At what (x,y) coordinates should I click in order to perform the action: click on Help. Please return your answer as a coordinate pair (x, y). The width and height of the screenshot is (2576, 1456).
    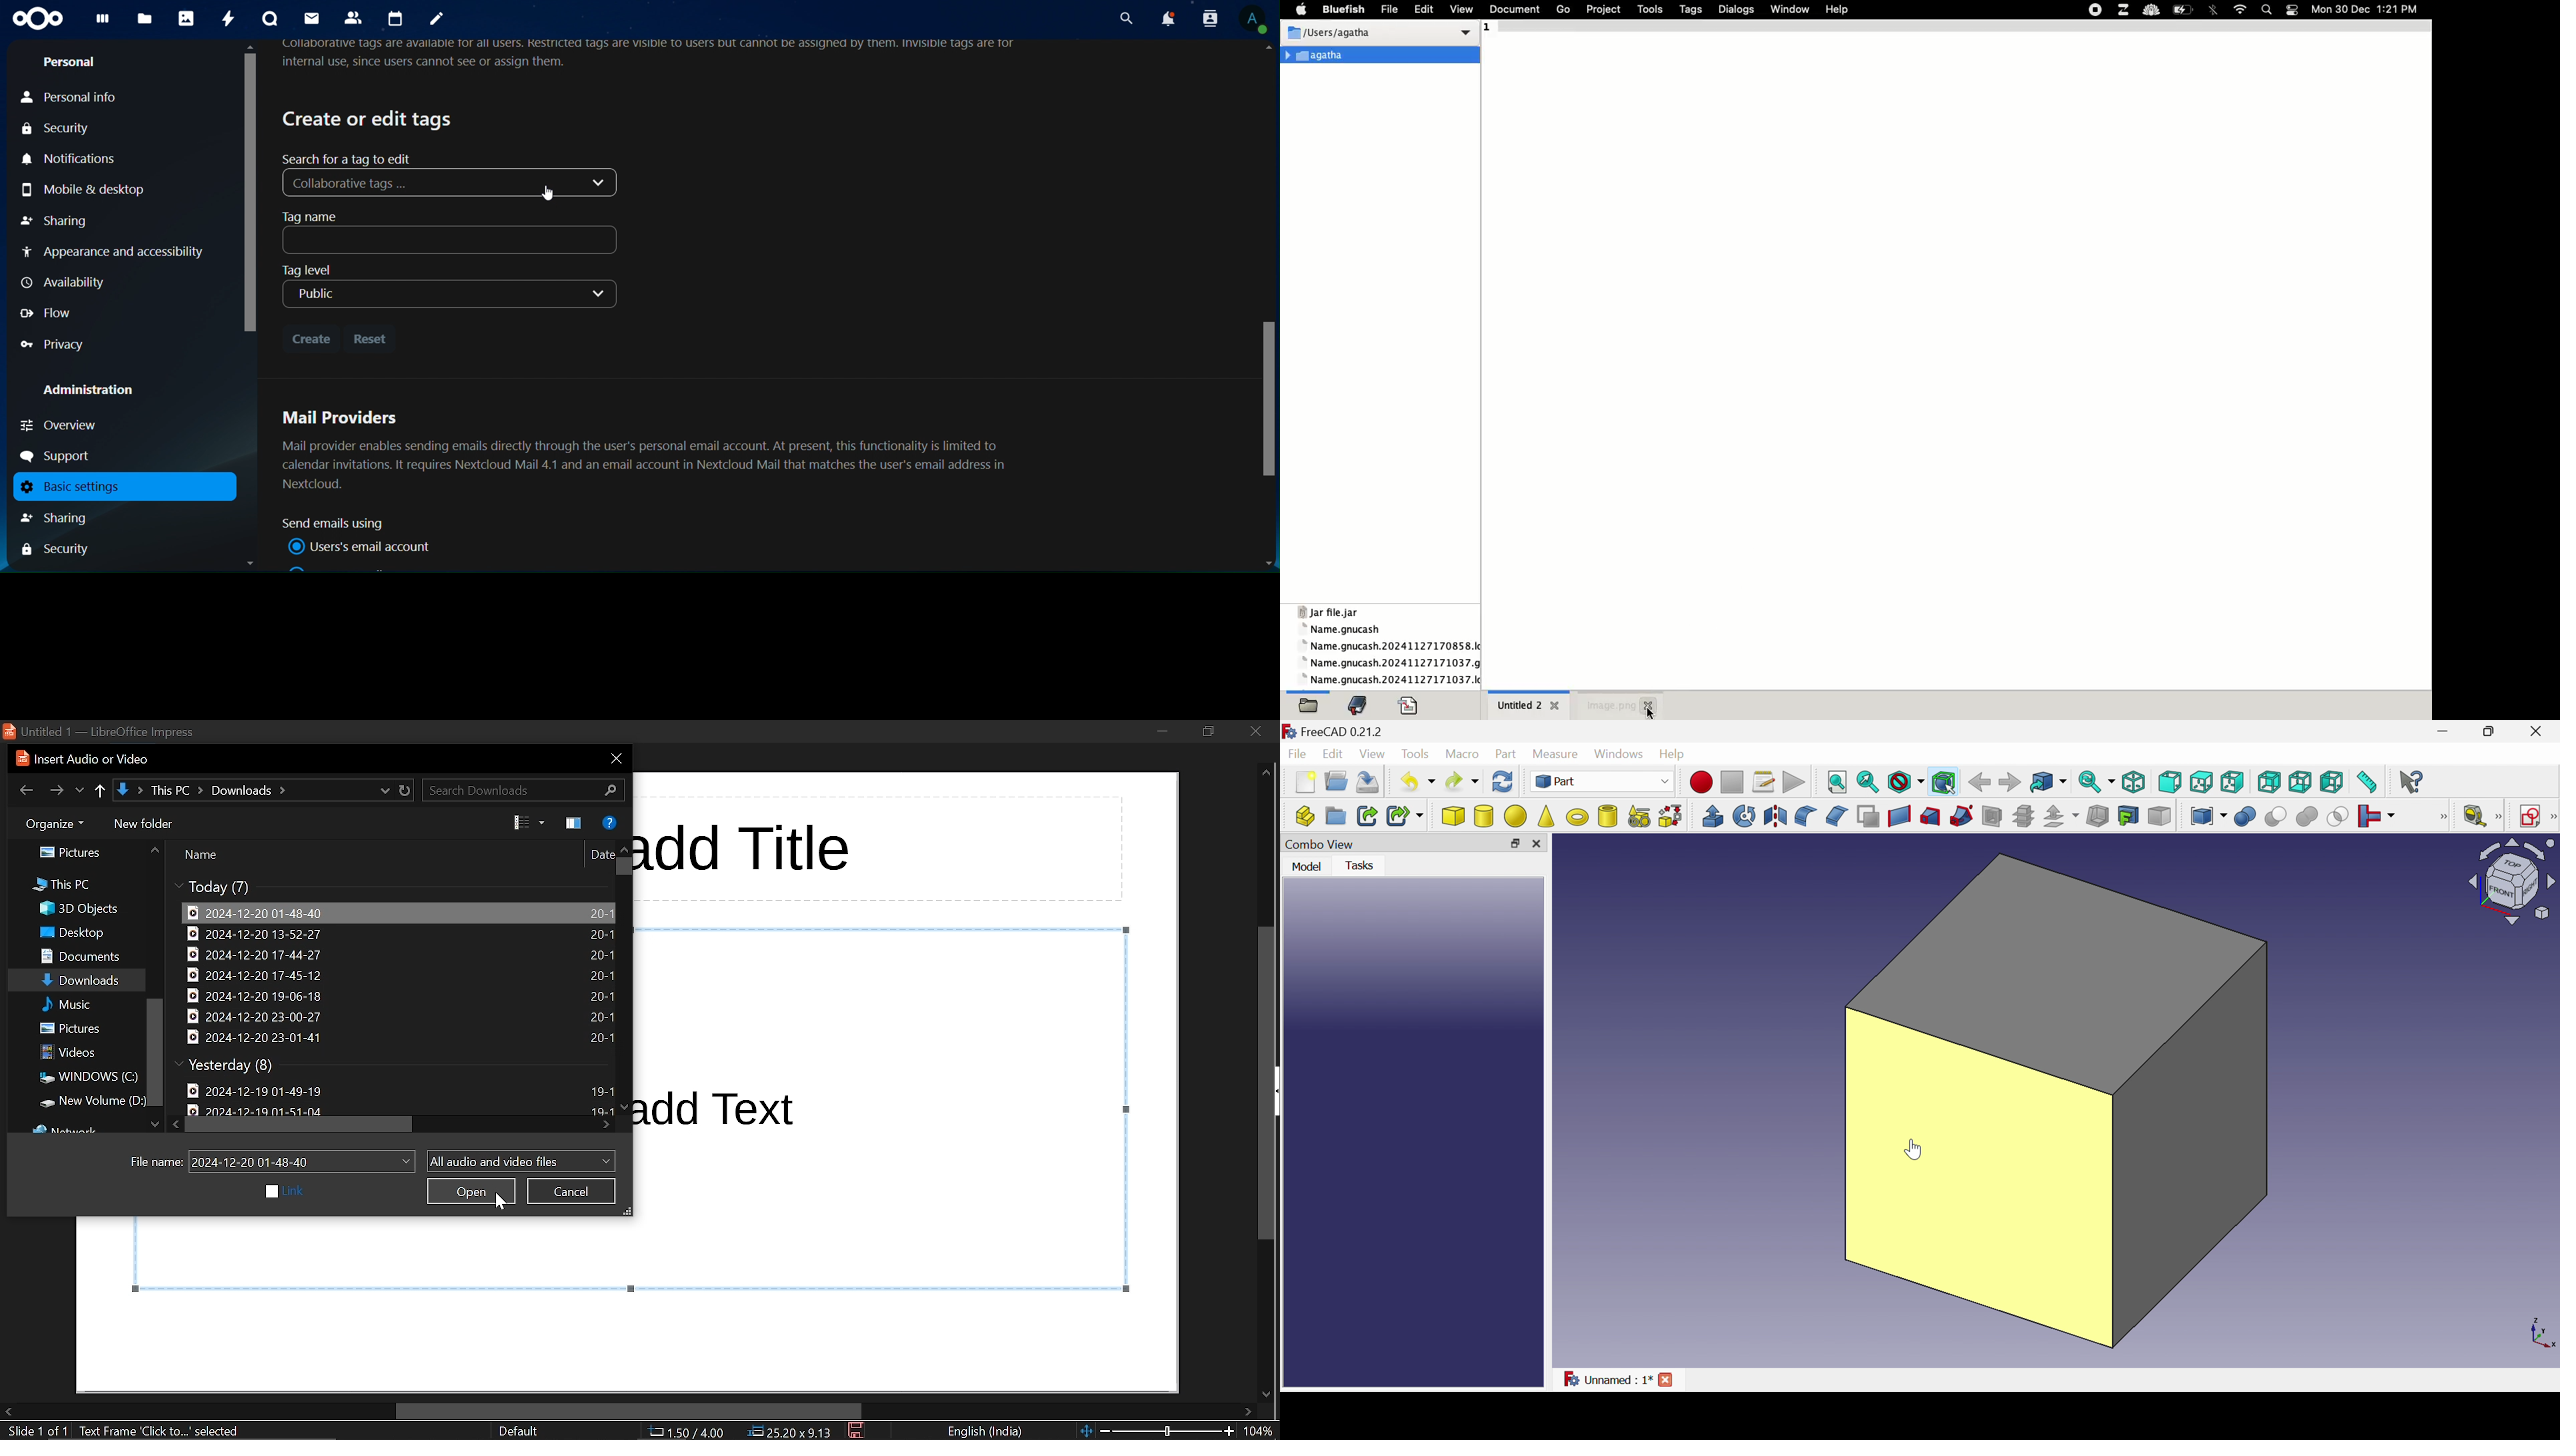
    Looking at the image, I should click on (1675, 753).